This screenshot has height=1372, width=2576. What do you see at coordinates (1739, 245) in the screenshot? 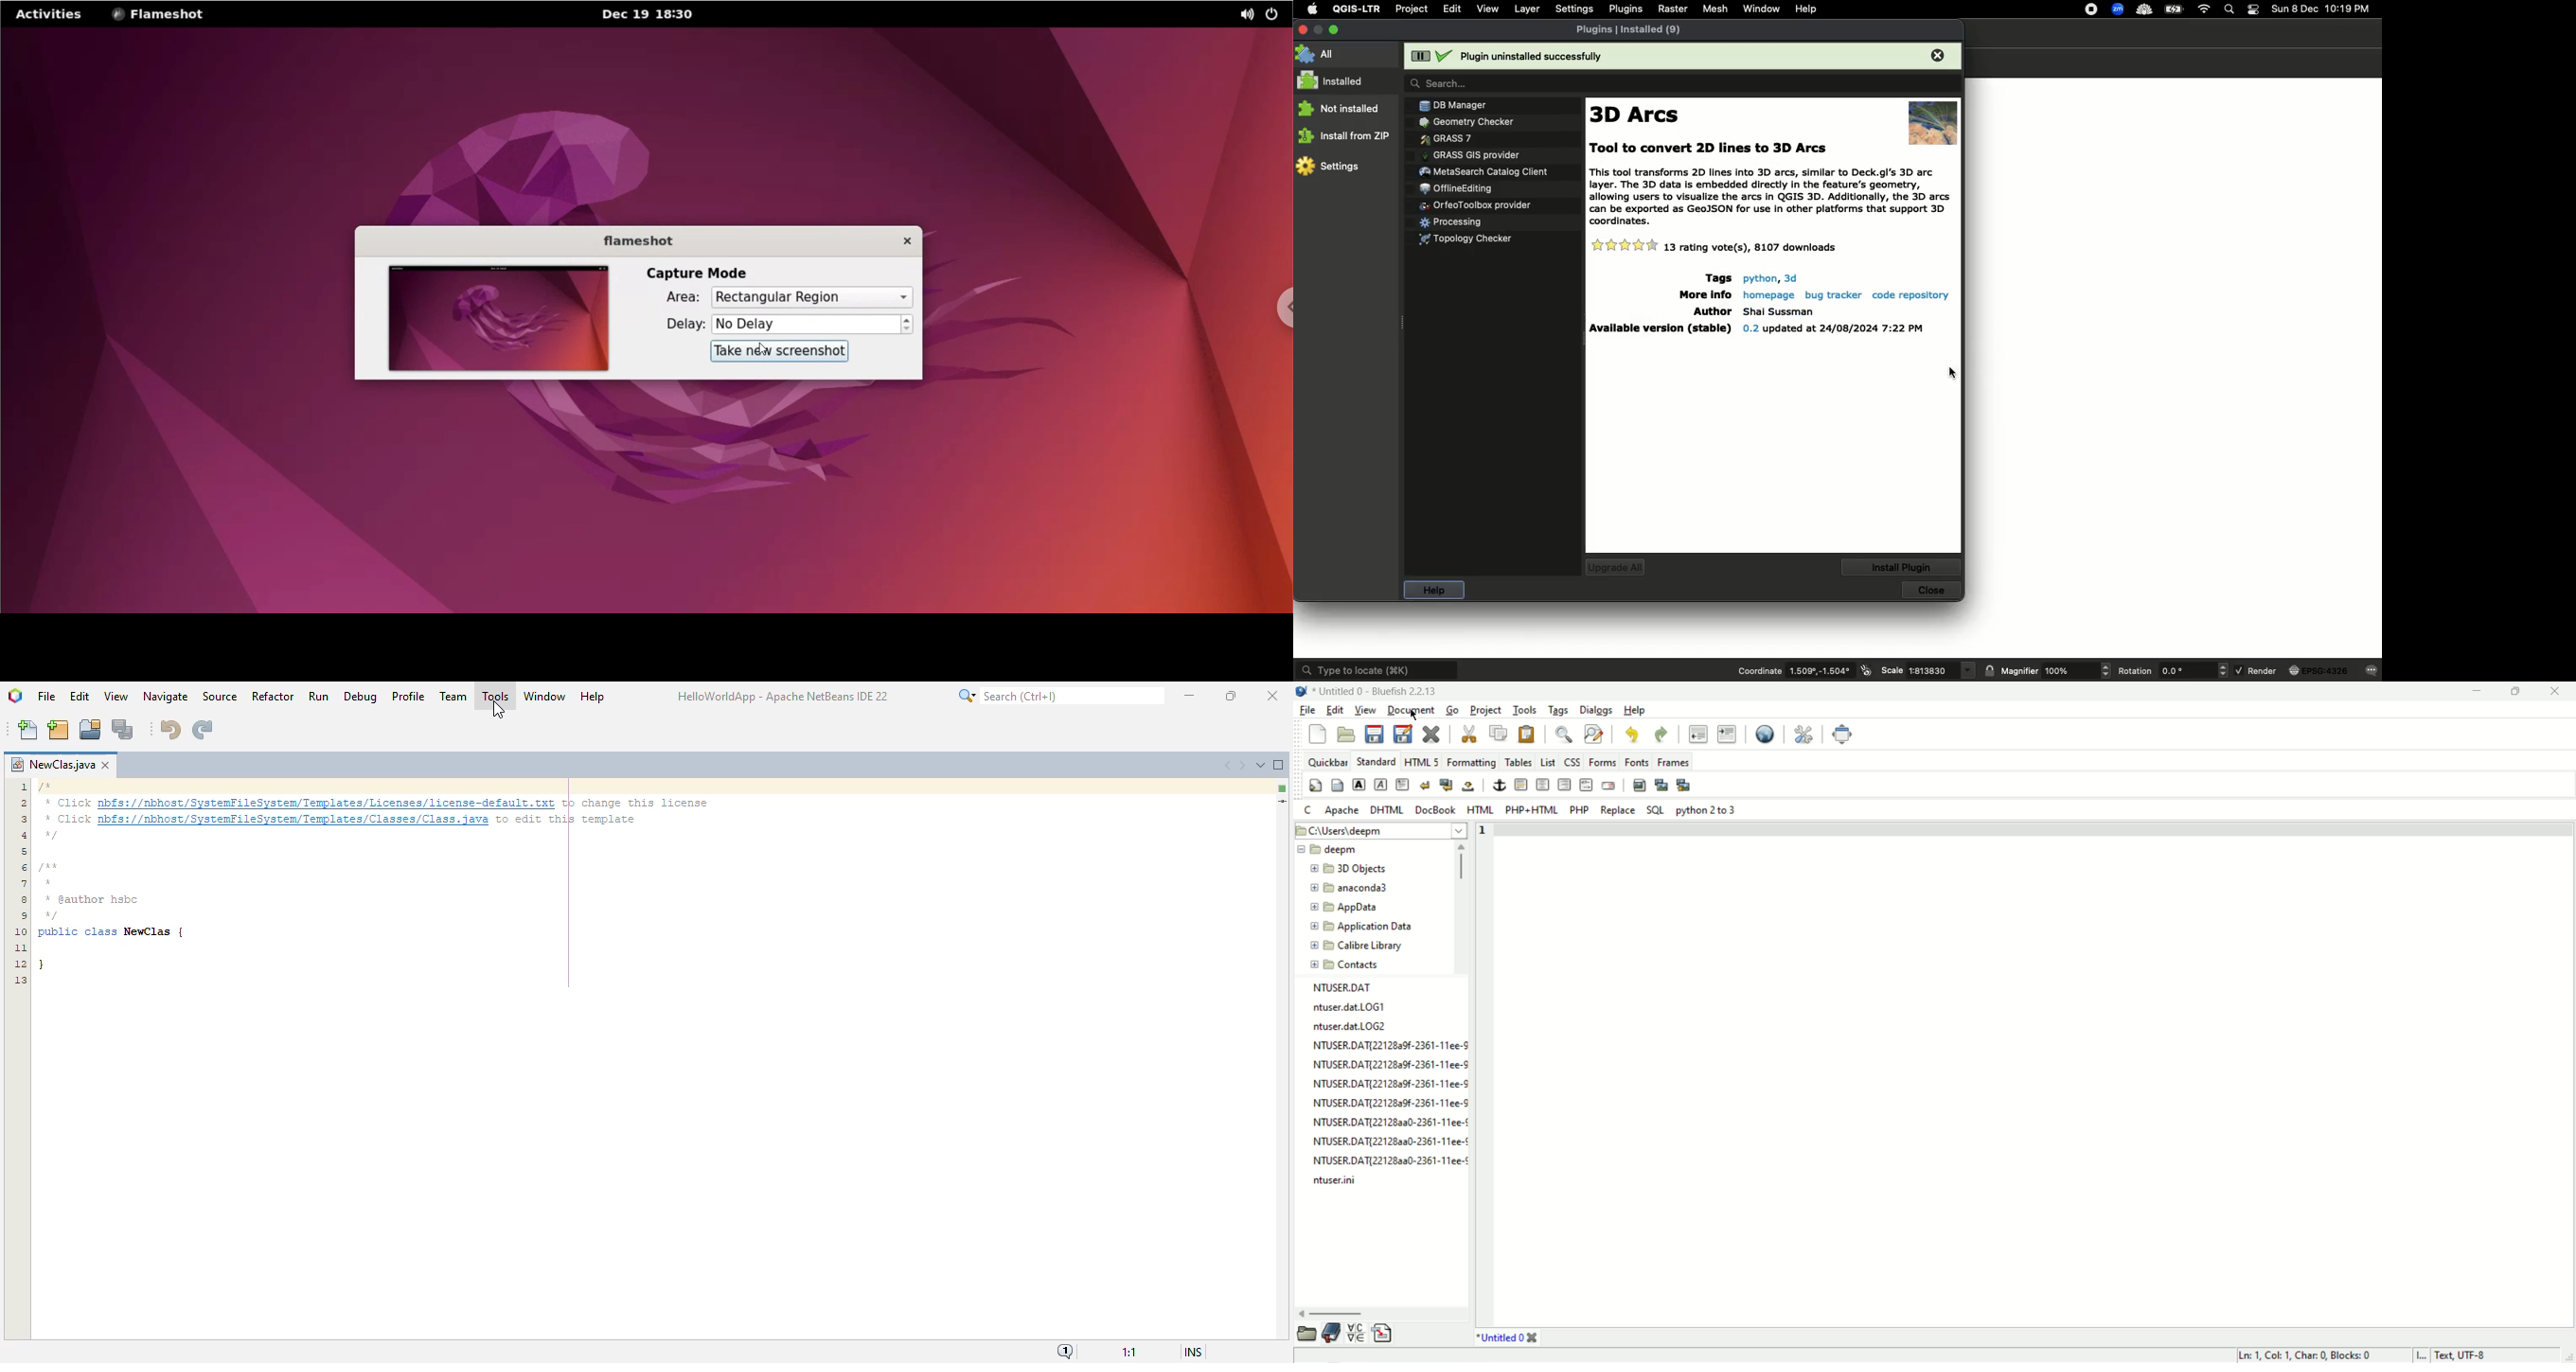
I see `Details` at bounding box center [1739, 245].